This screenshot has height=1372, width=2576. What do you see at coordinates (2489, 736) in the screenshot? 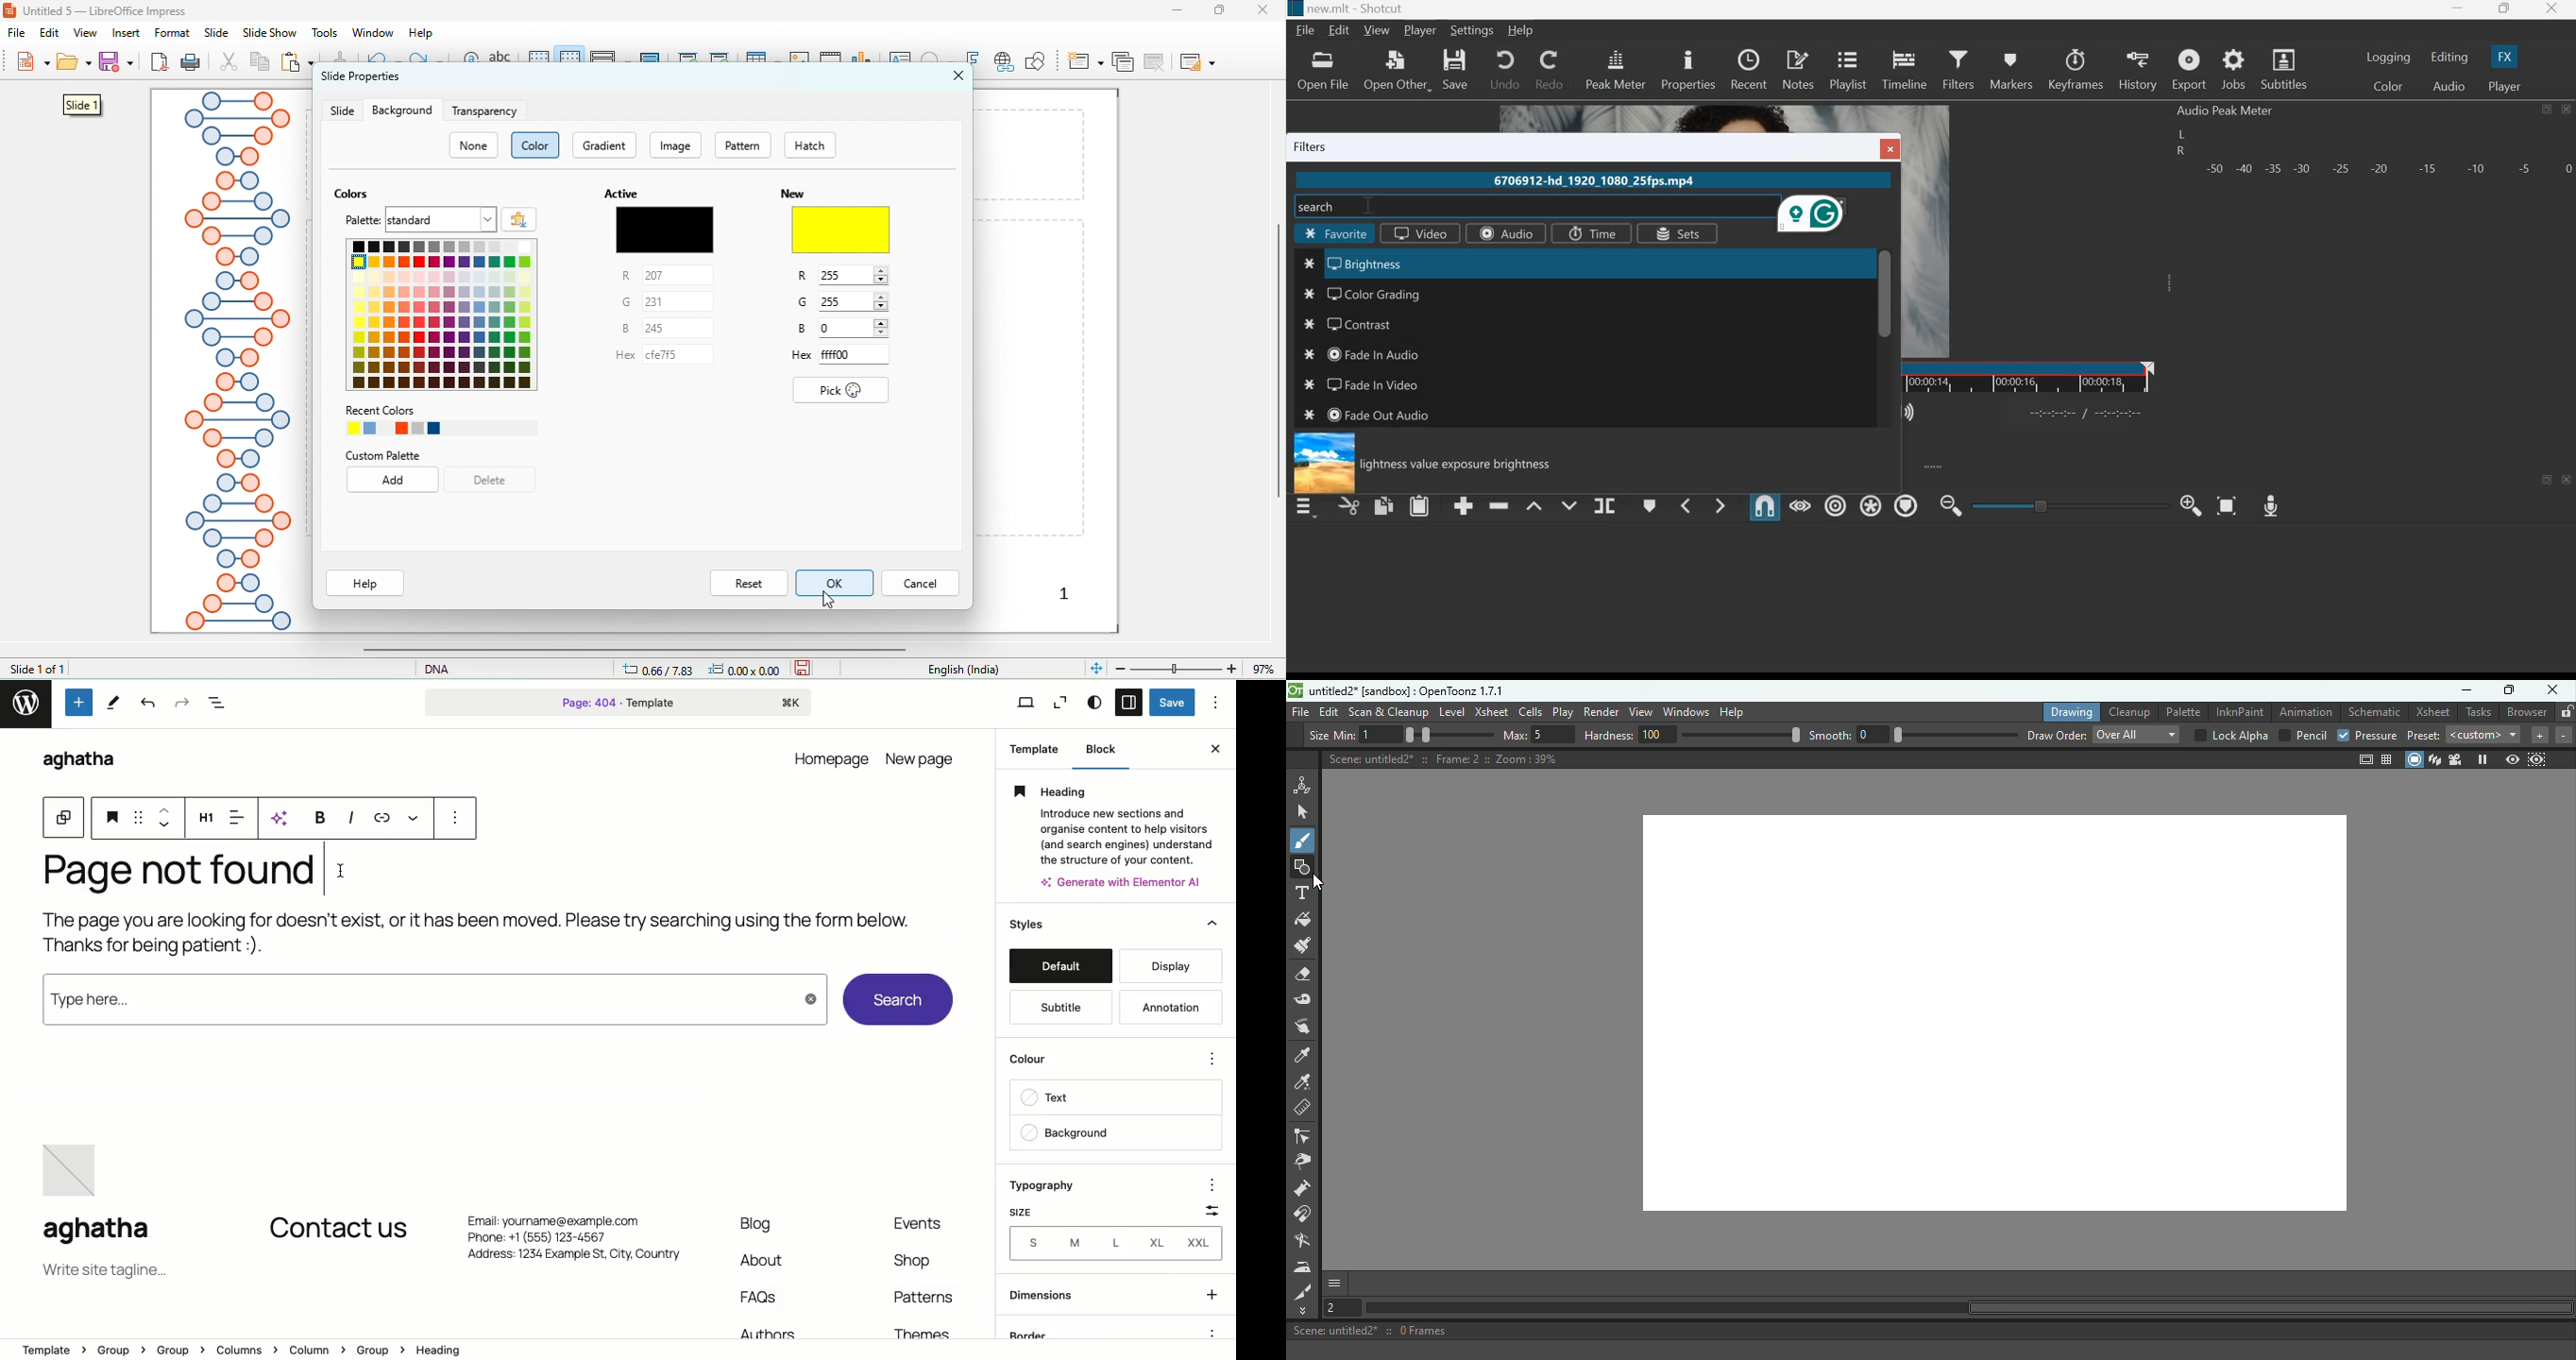
I see `Preset` at bounding box center [2489, 736].